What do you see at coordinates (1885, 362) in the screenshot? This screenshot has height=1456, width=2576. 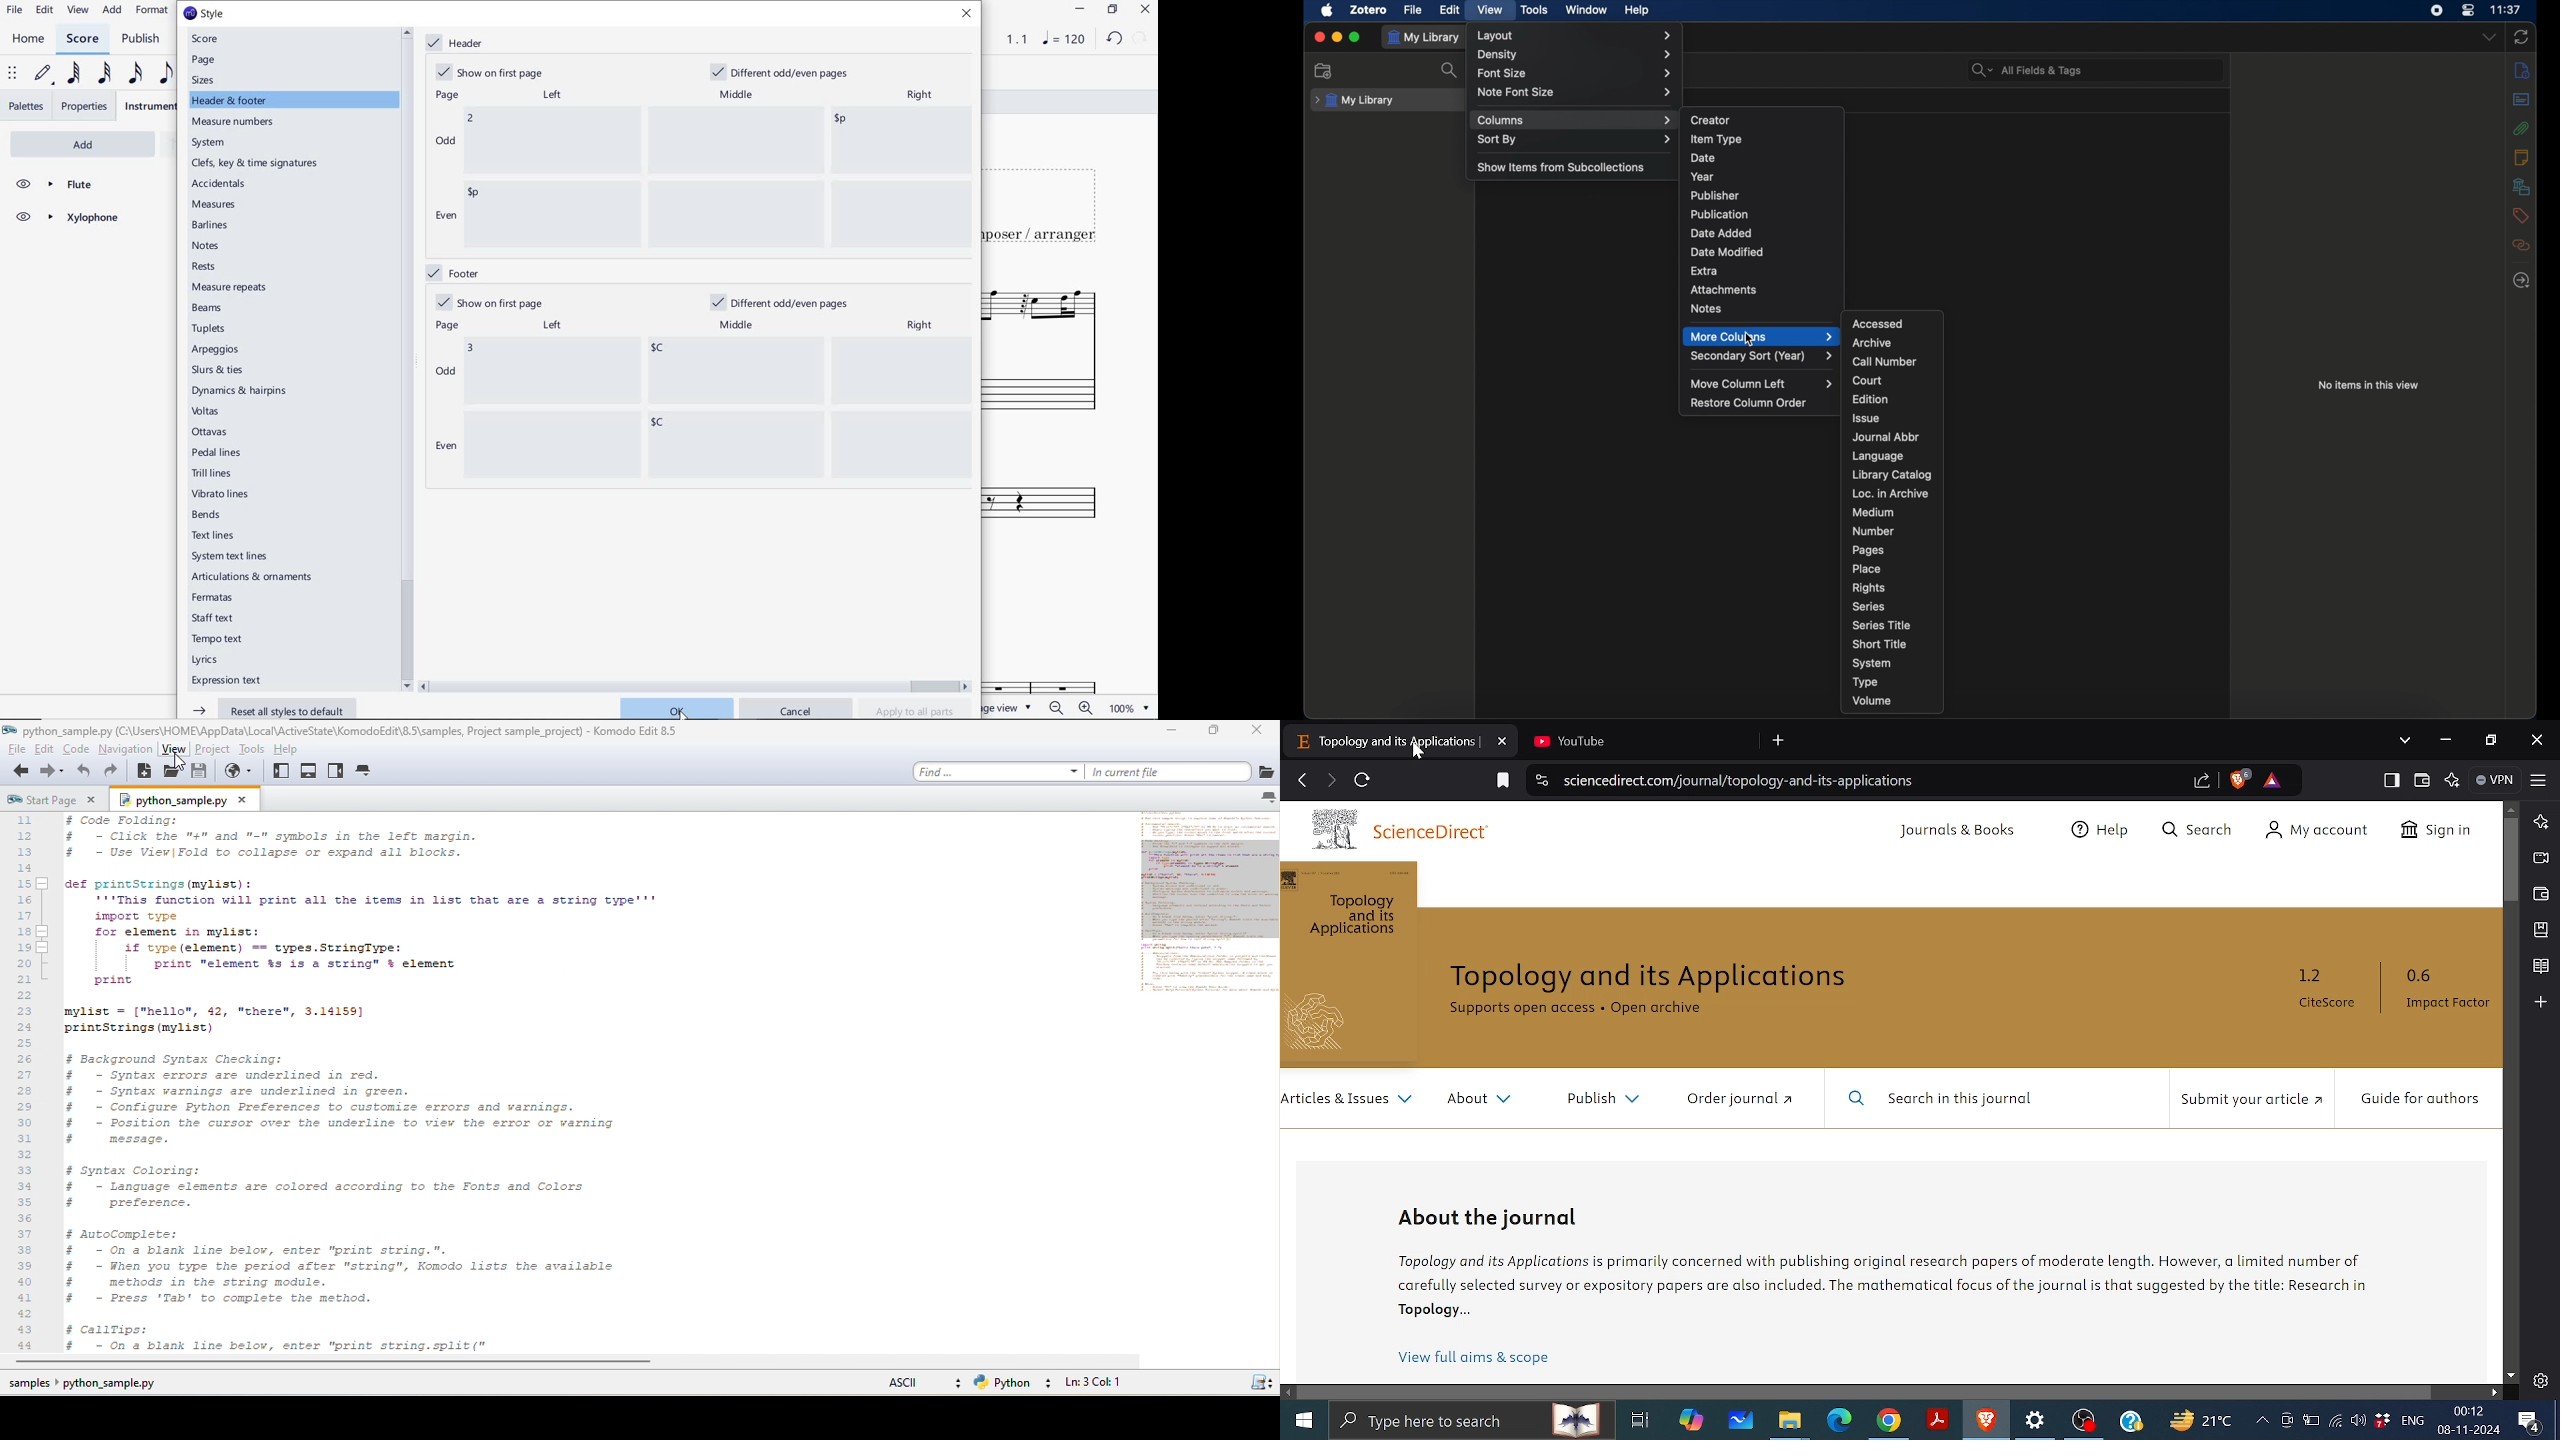 I see `call number` at bounding box center [1885, 362].